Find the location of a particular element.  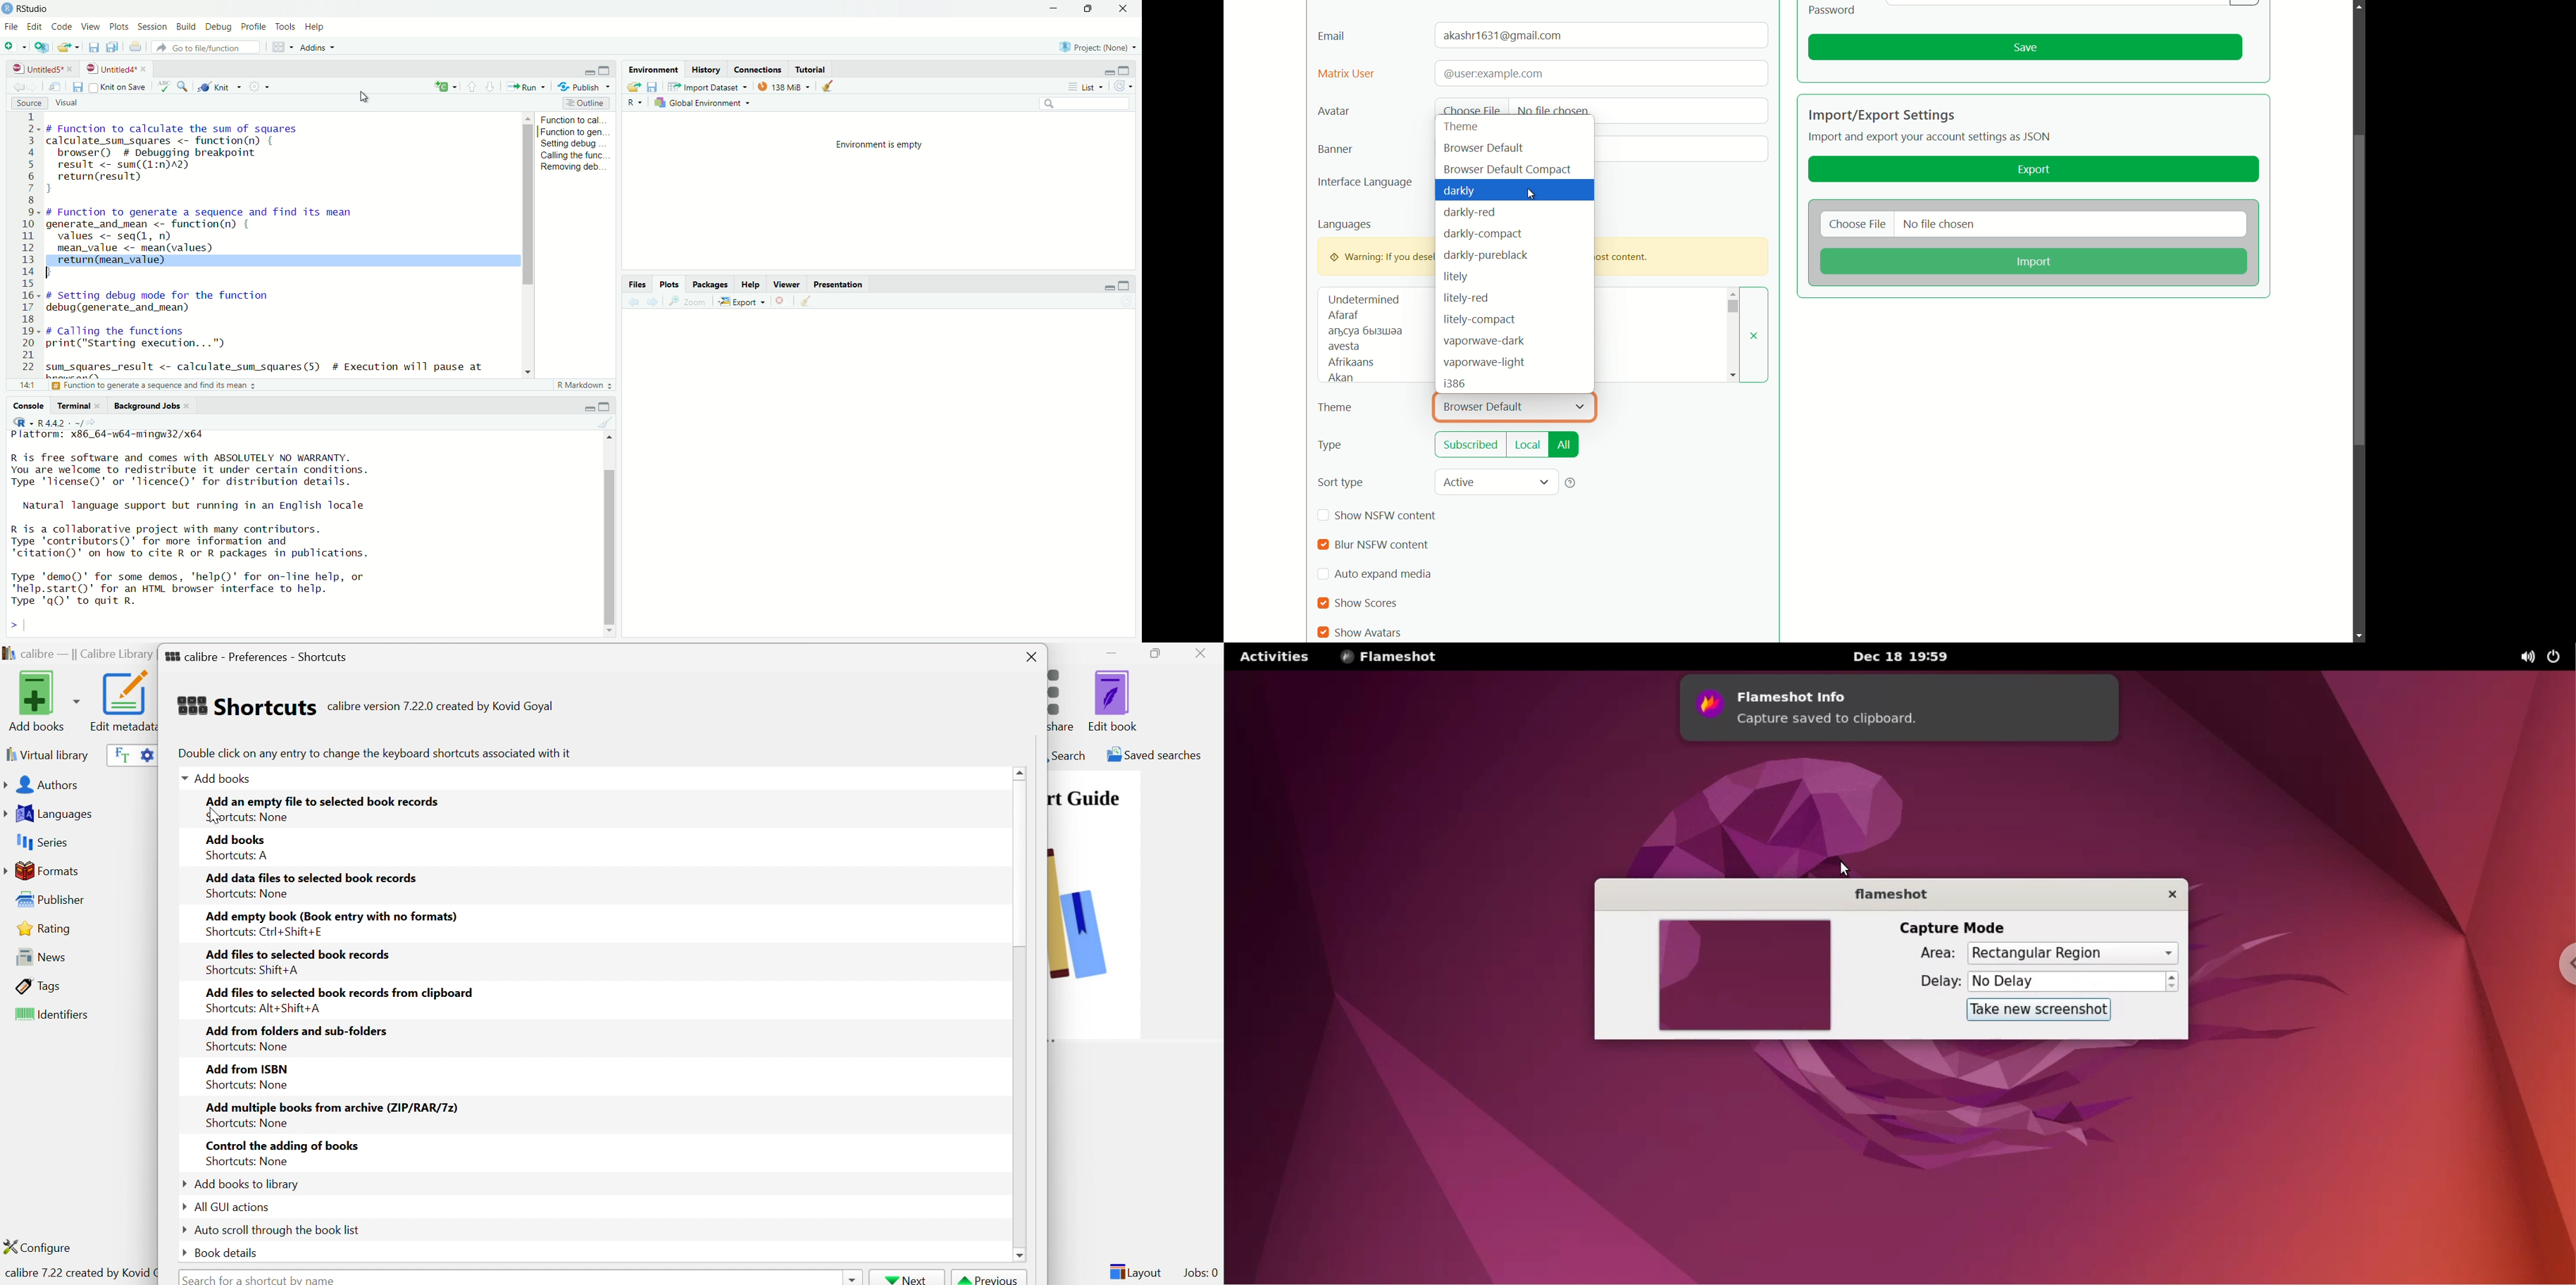

Add empty book (Book entry with no formats) is located at coordinates (329, 915).